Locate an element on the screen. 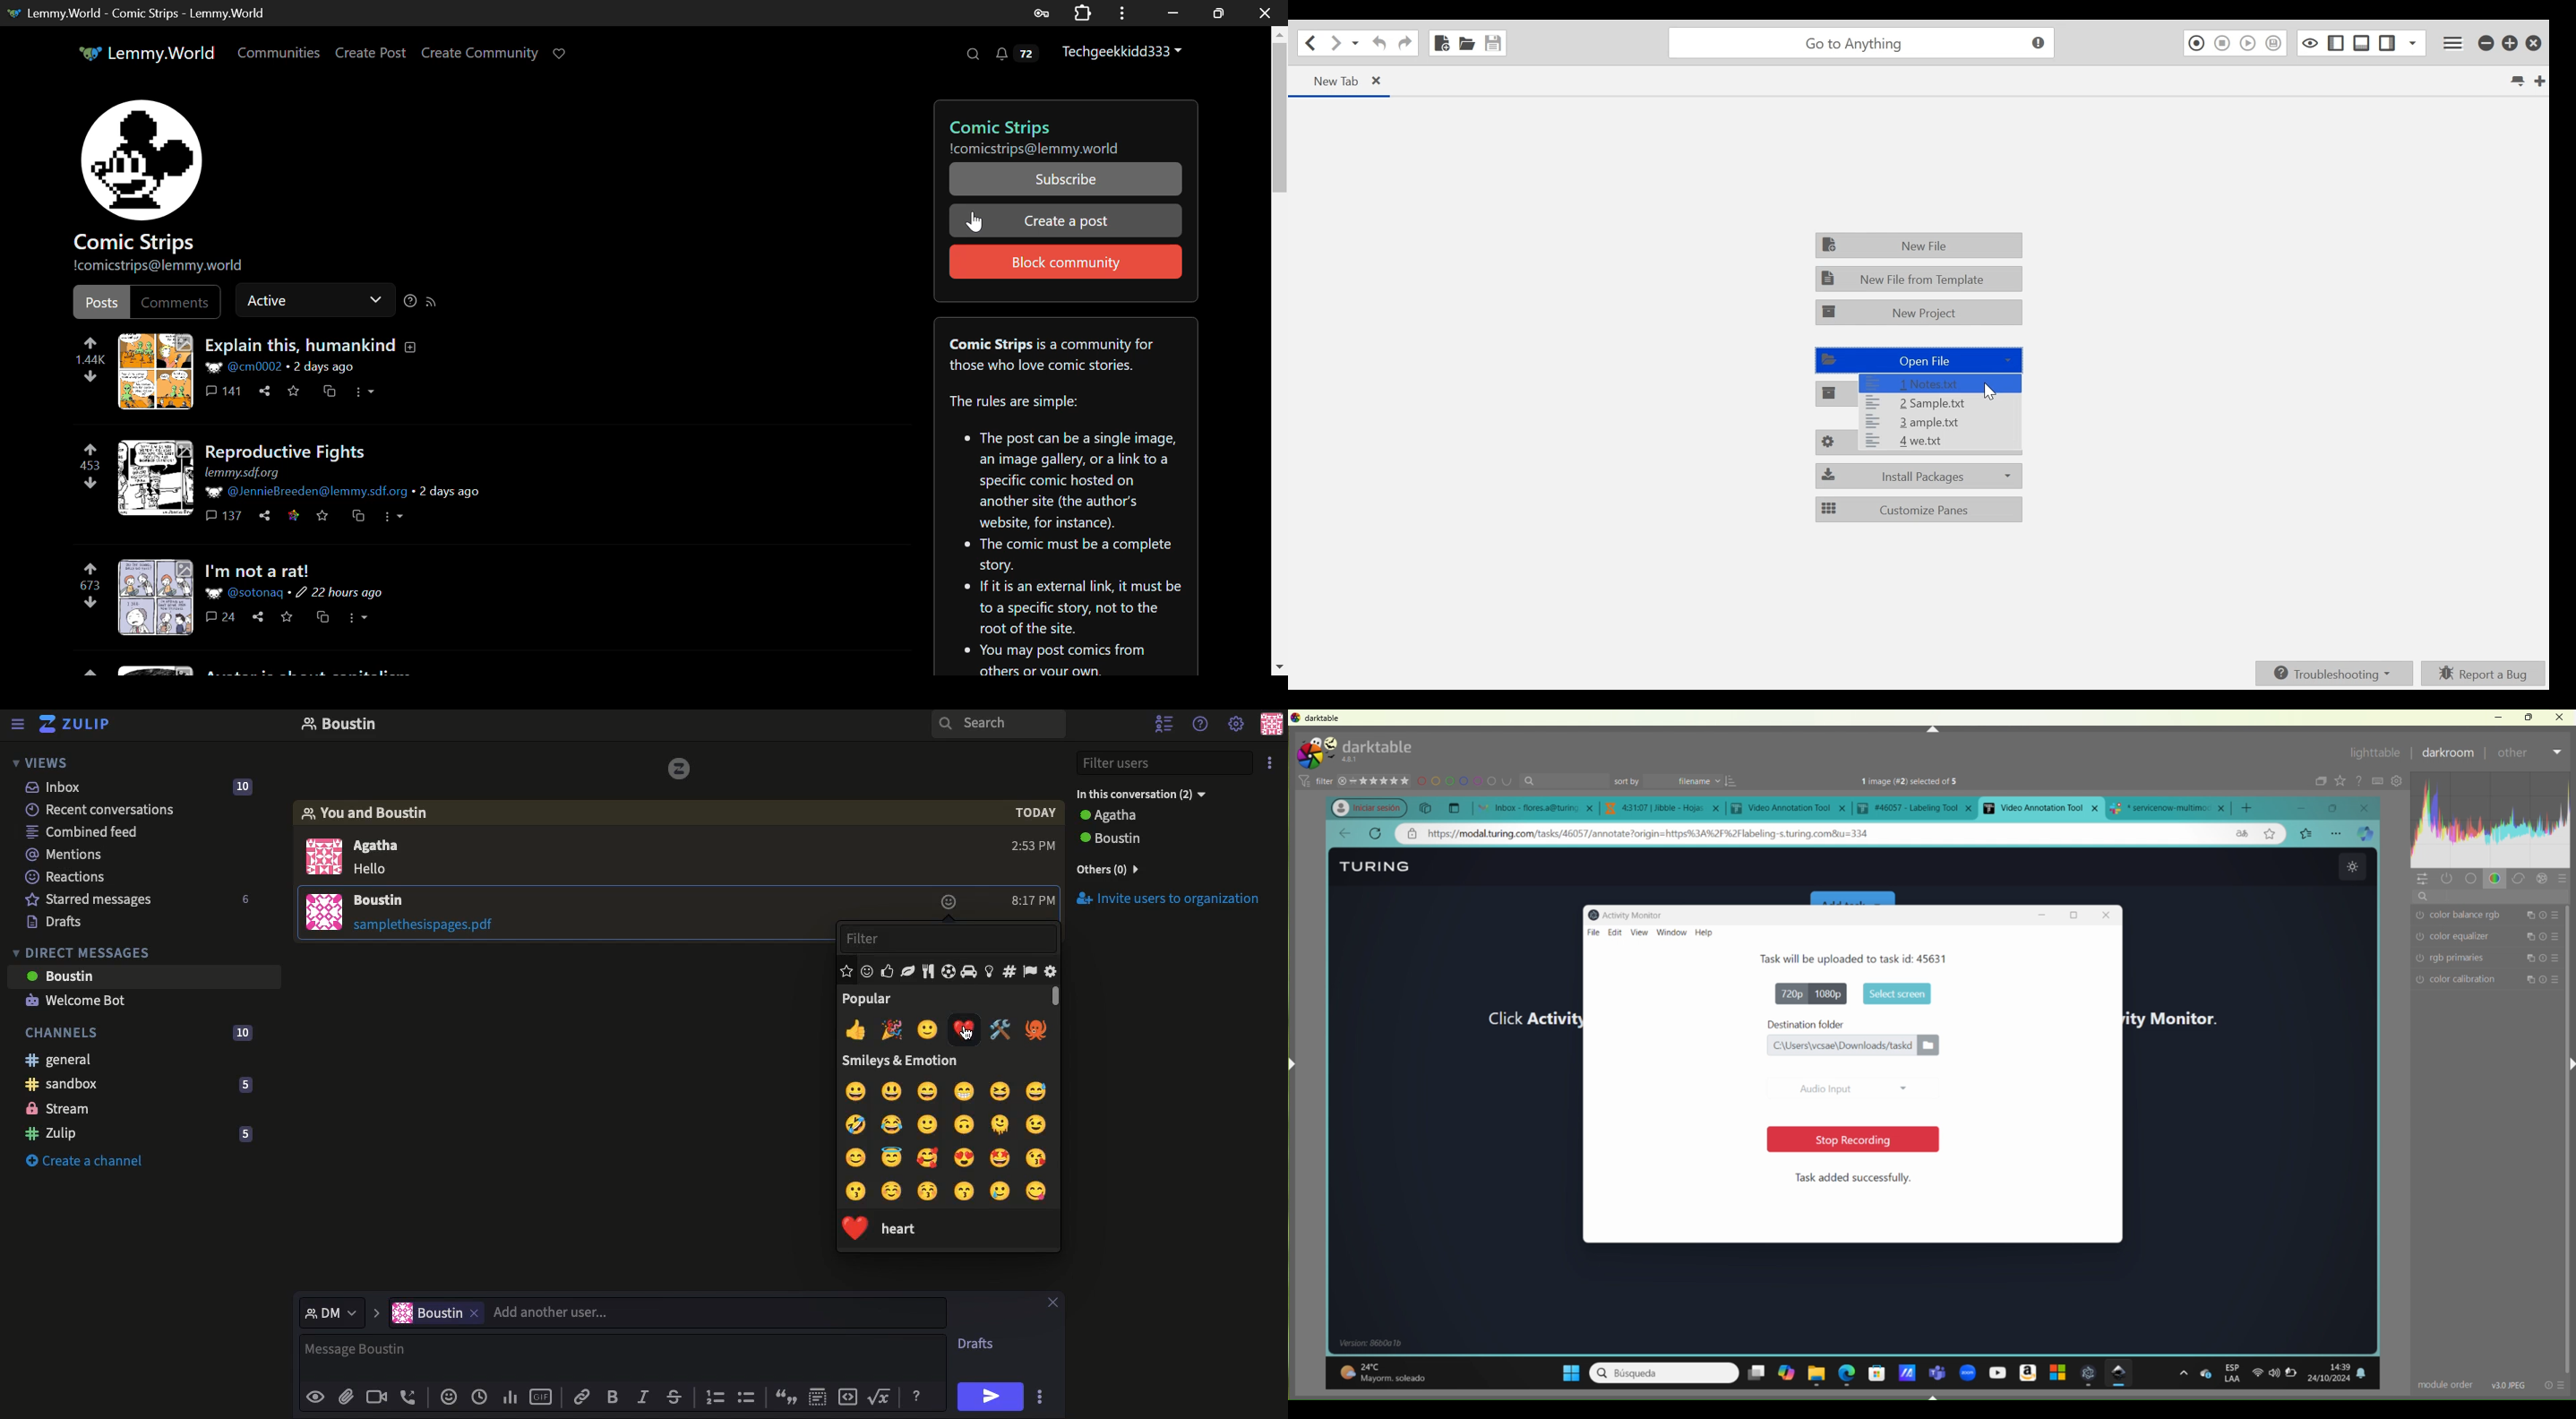 The image size is (2576, 1428). 22 hours ago is located at coordinates (341, 594).